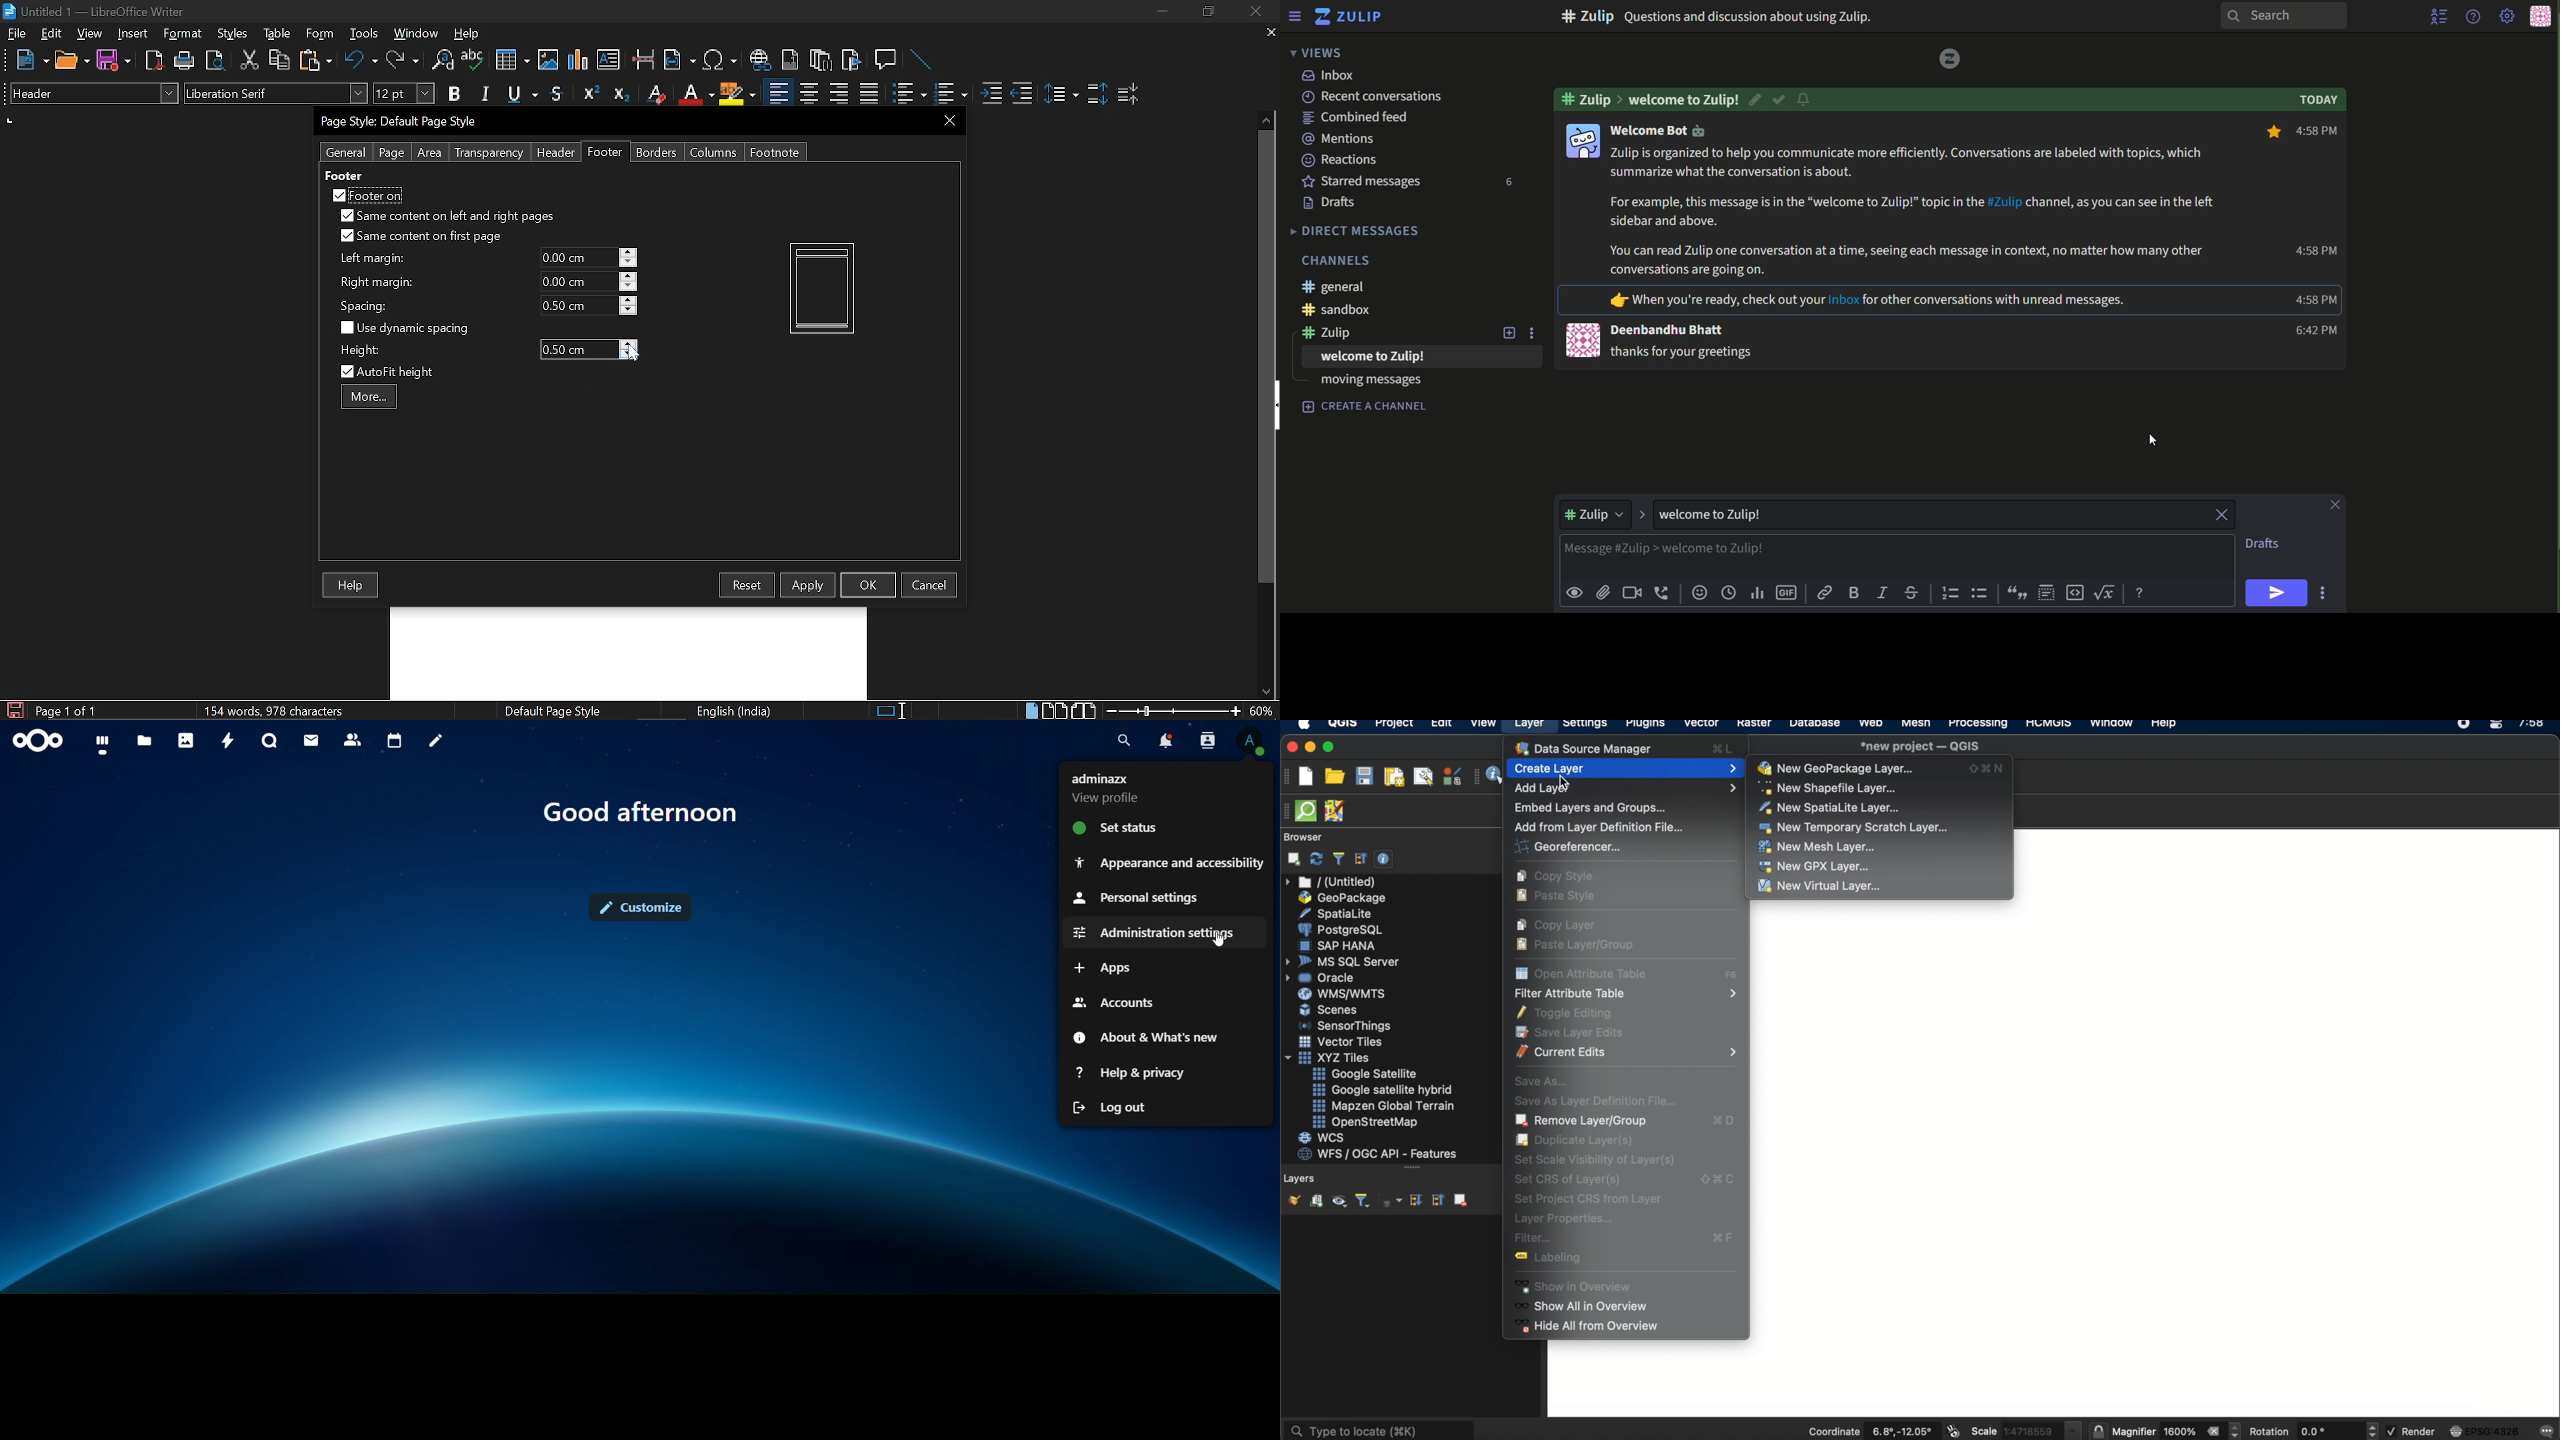 The width and height of the screenshot is (2576, 1456). I want to click on Minimize, so click(1162, 14).